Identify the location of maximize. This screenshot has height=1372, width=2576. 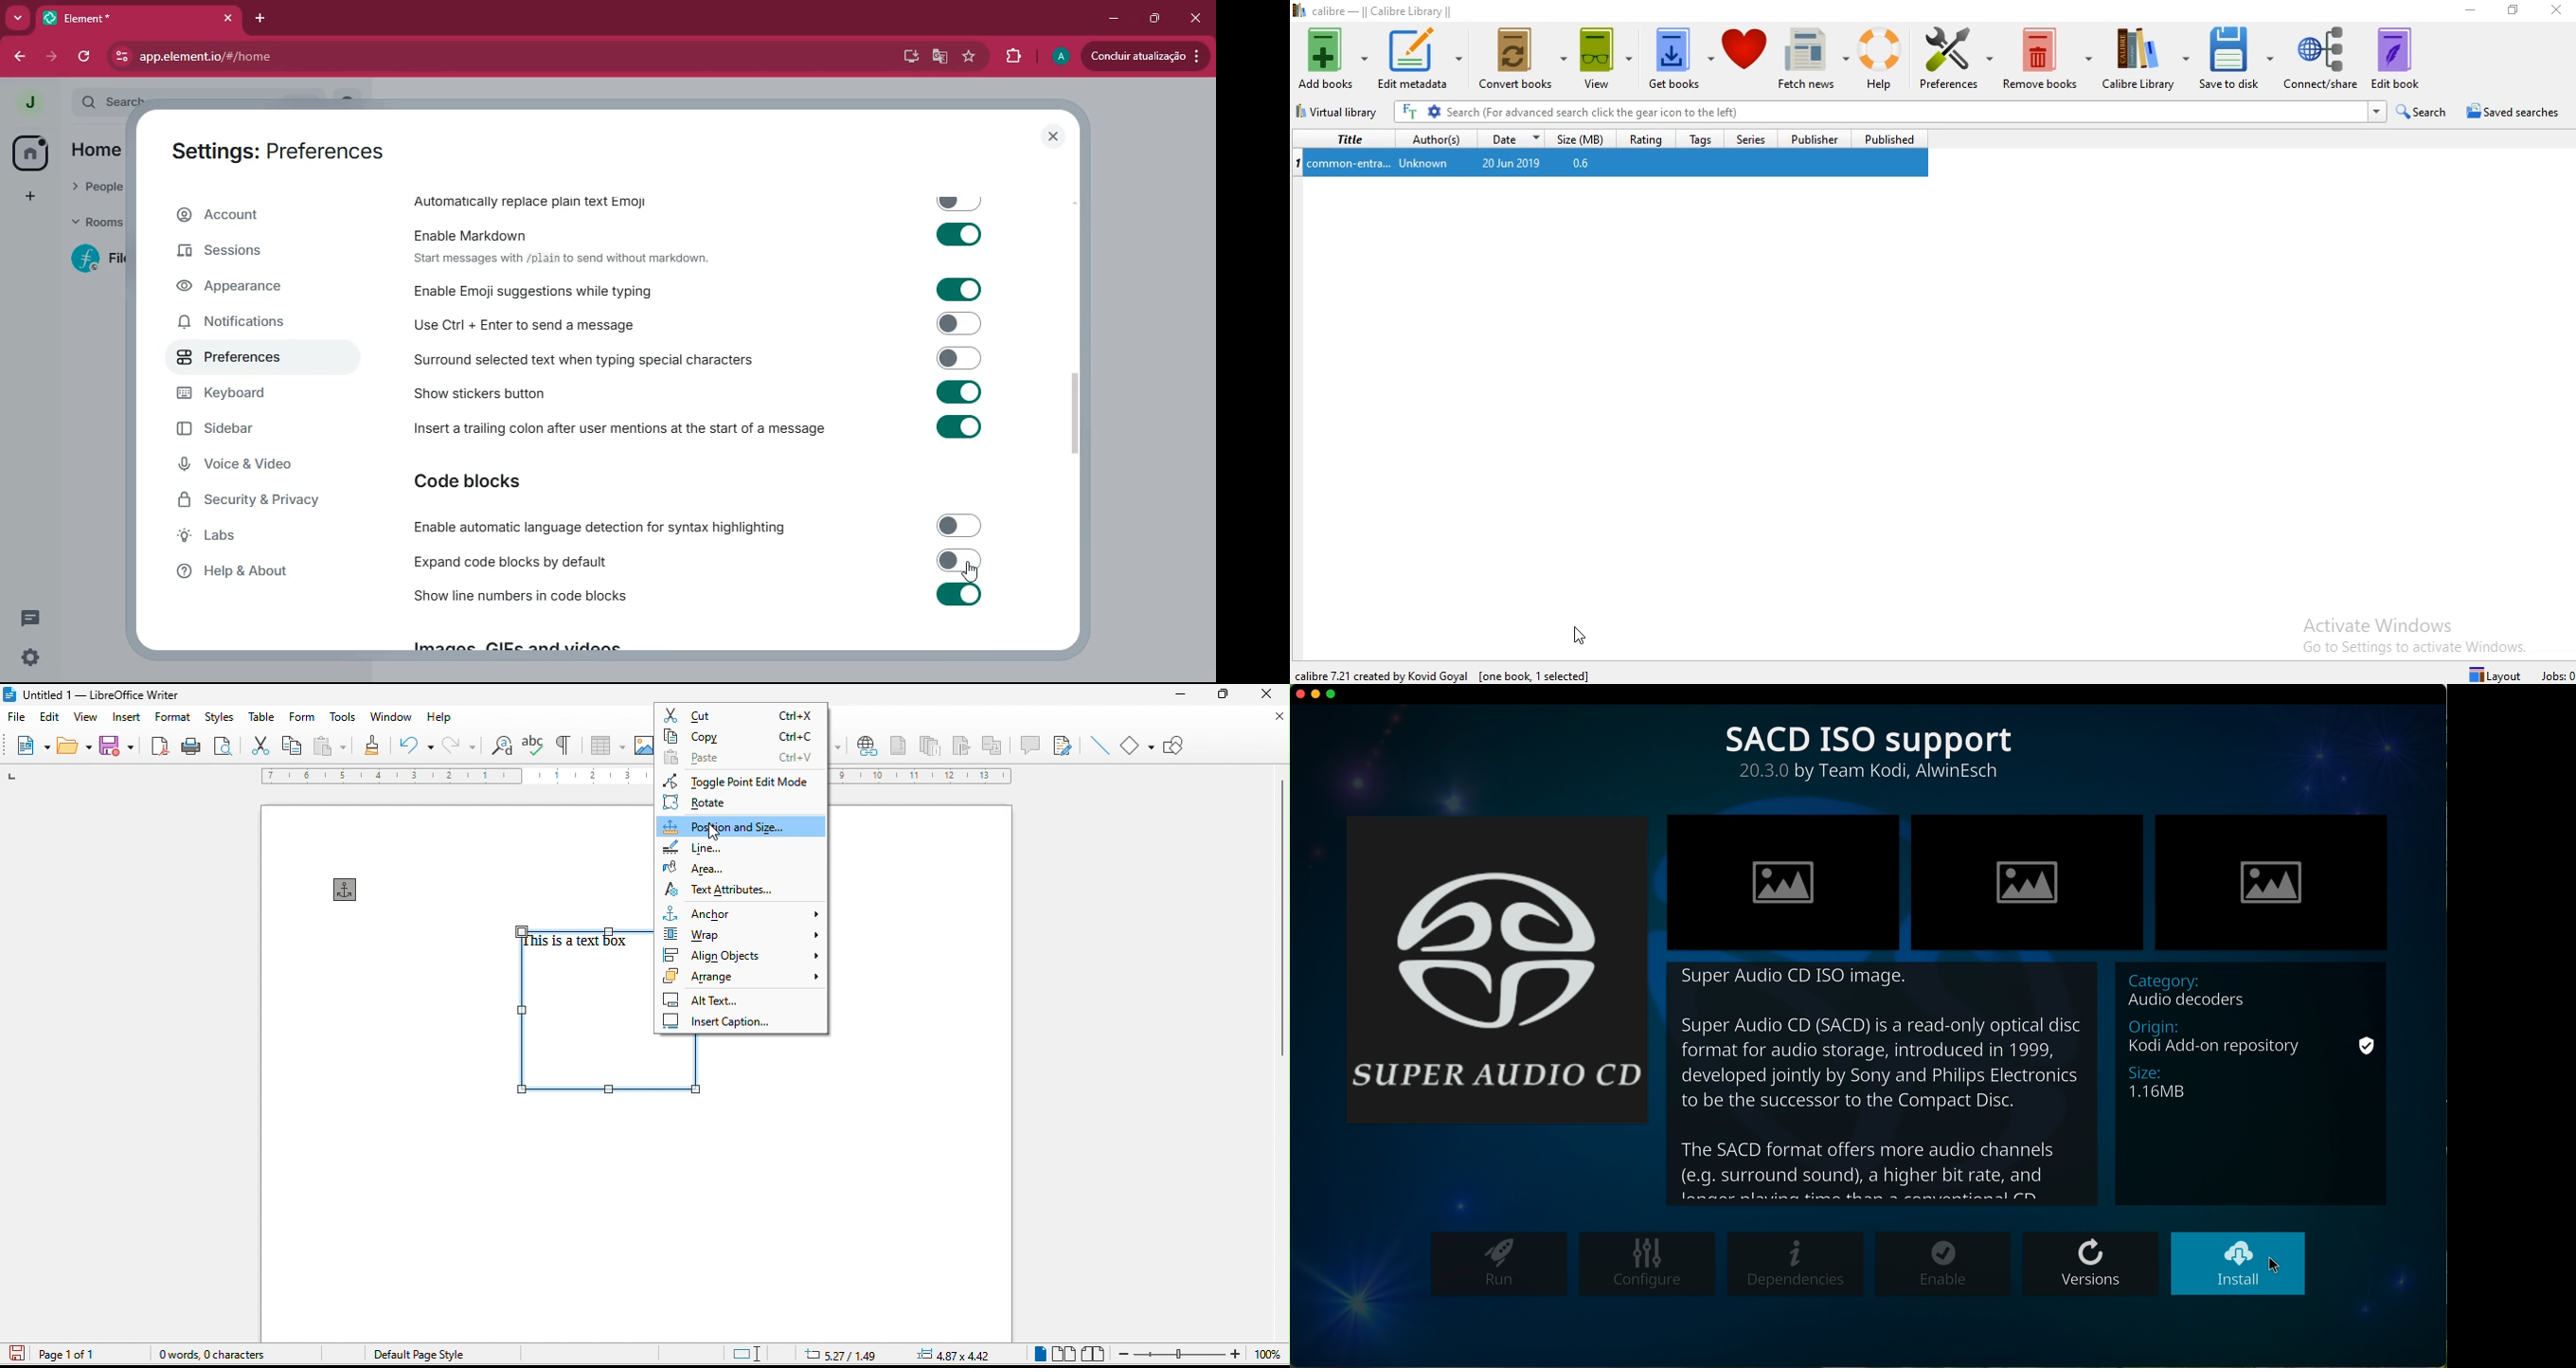
(1151, 20).